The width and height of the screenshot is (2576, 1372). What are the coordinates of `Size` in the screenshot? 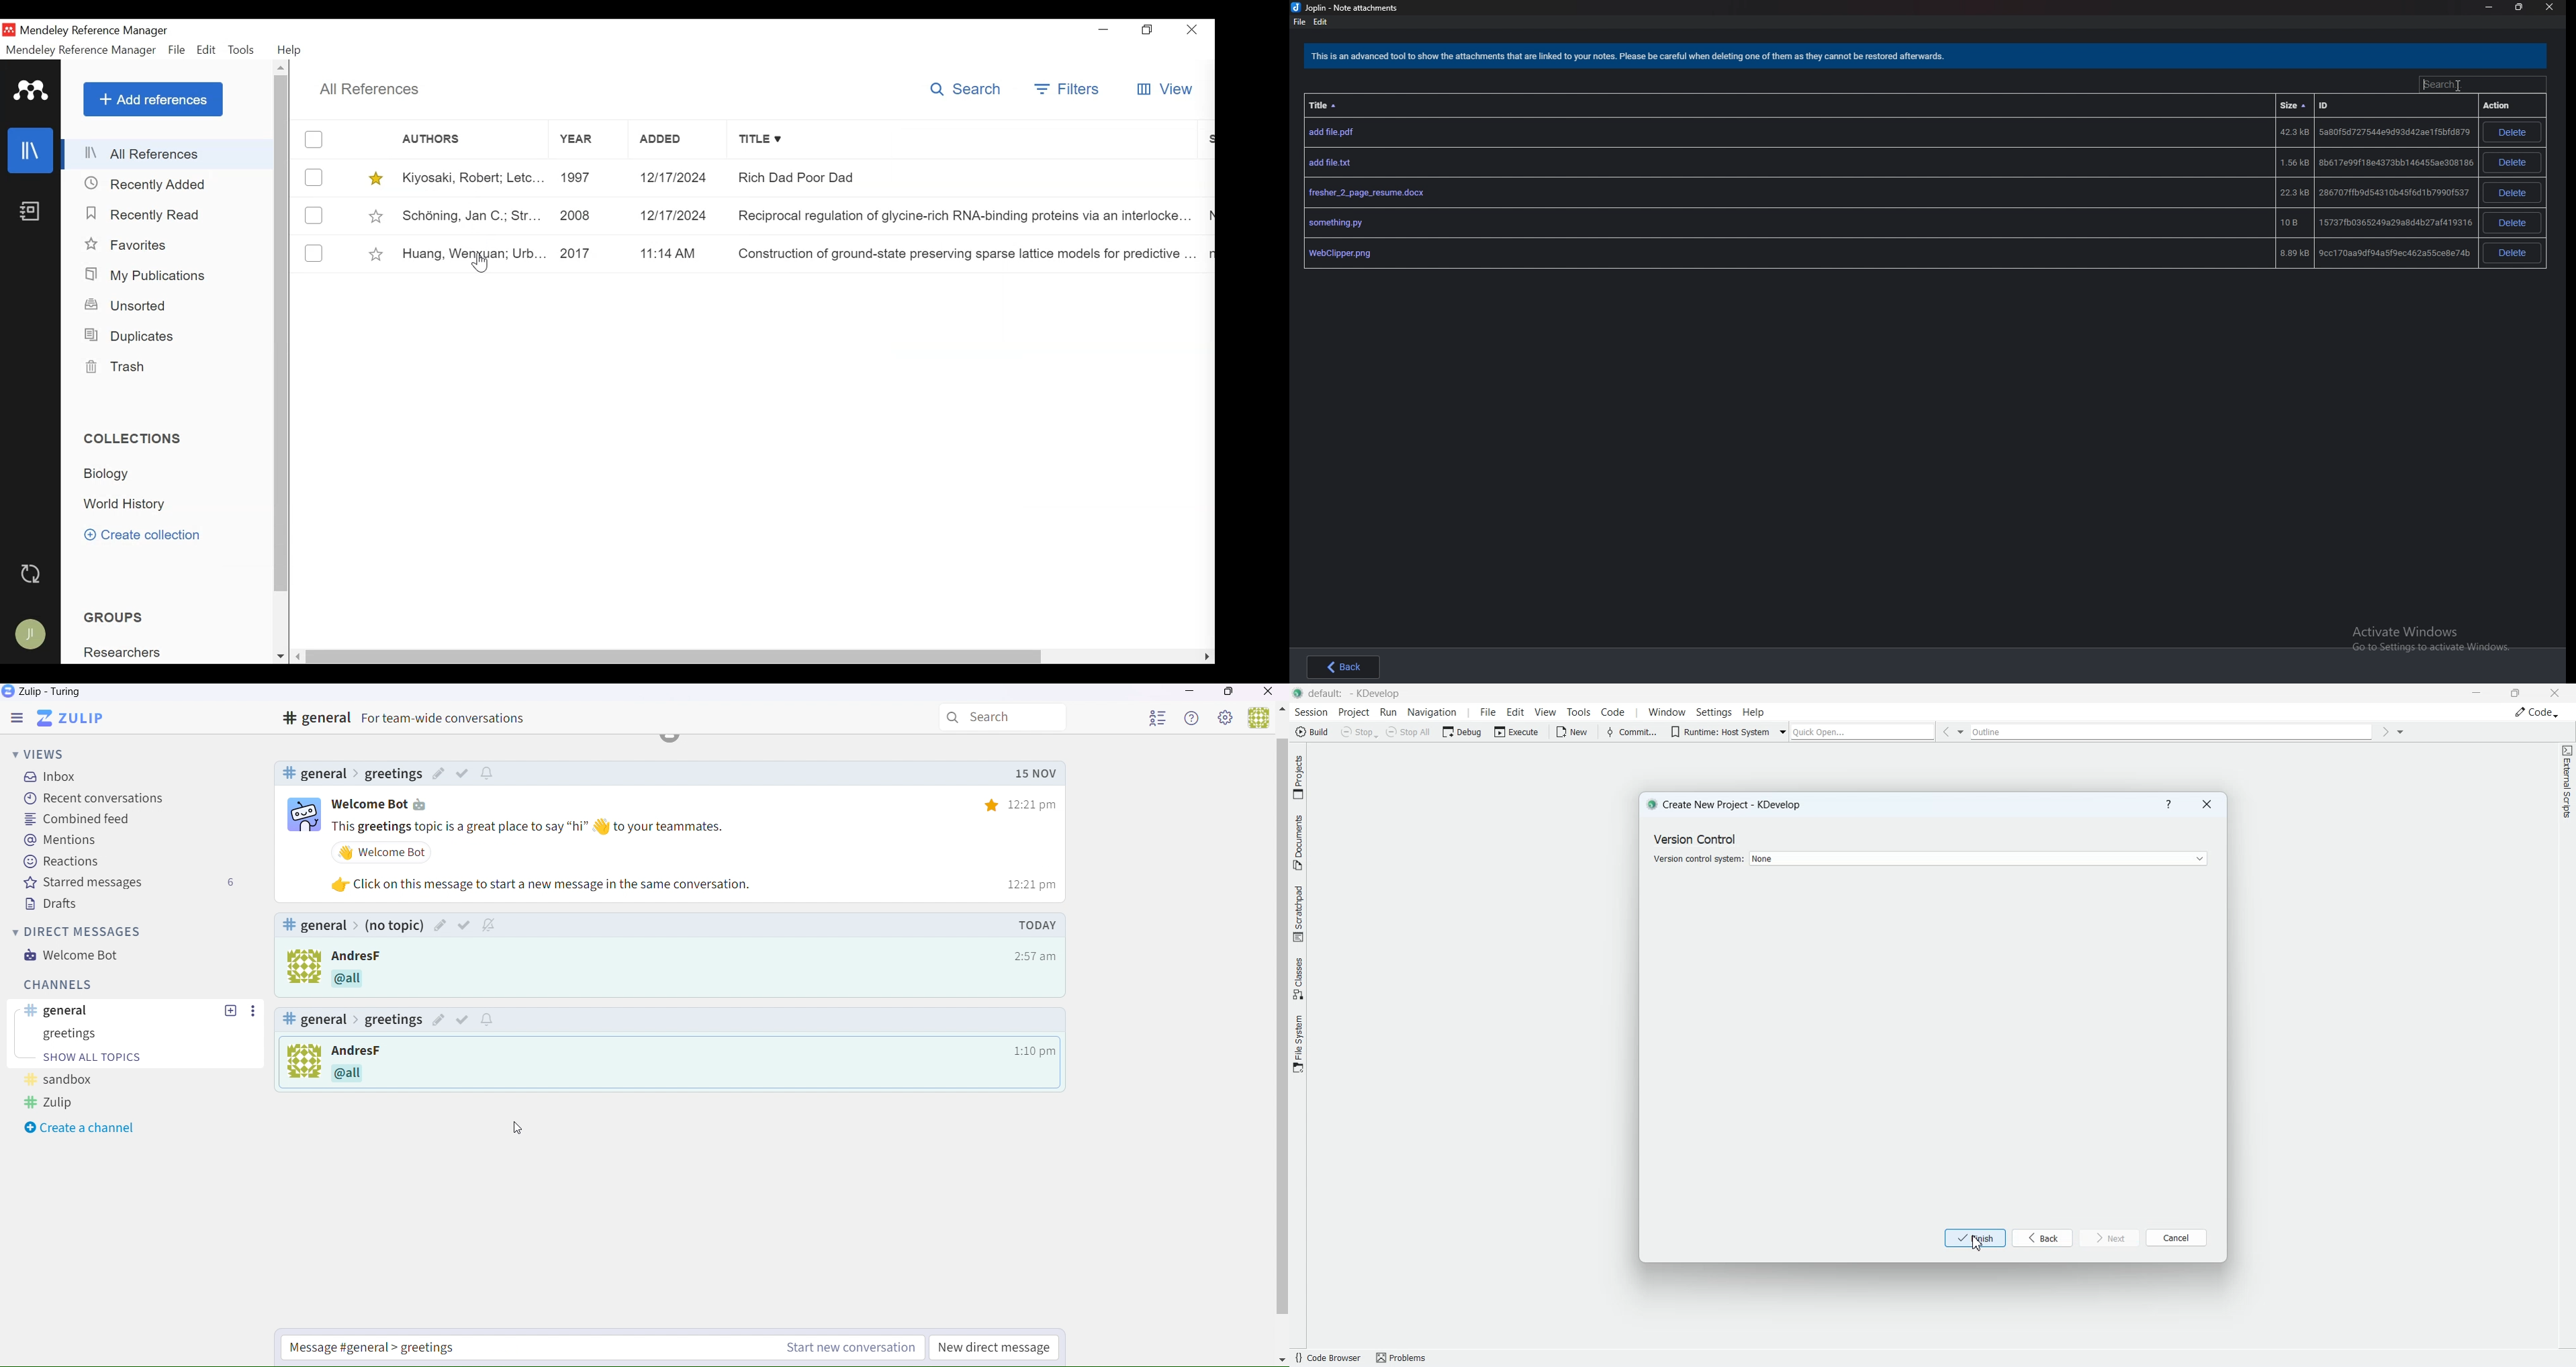 It's located at (2295, 106).